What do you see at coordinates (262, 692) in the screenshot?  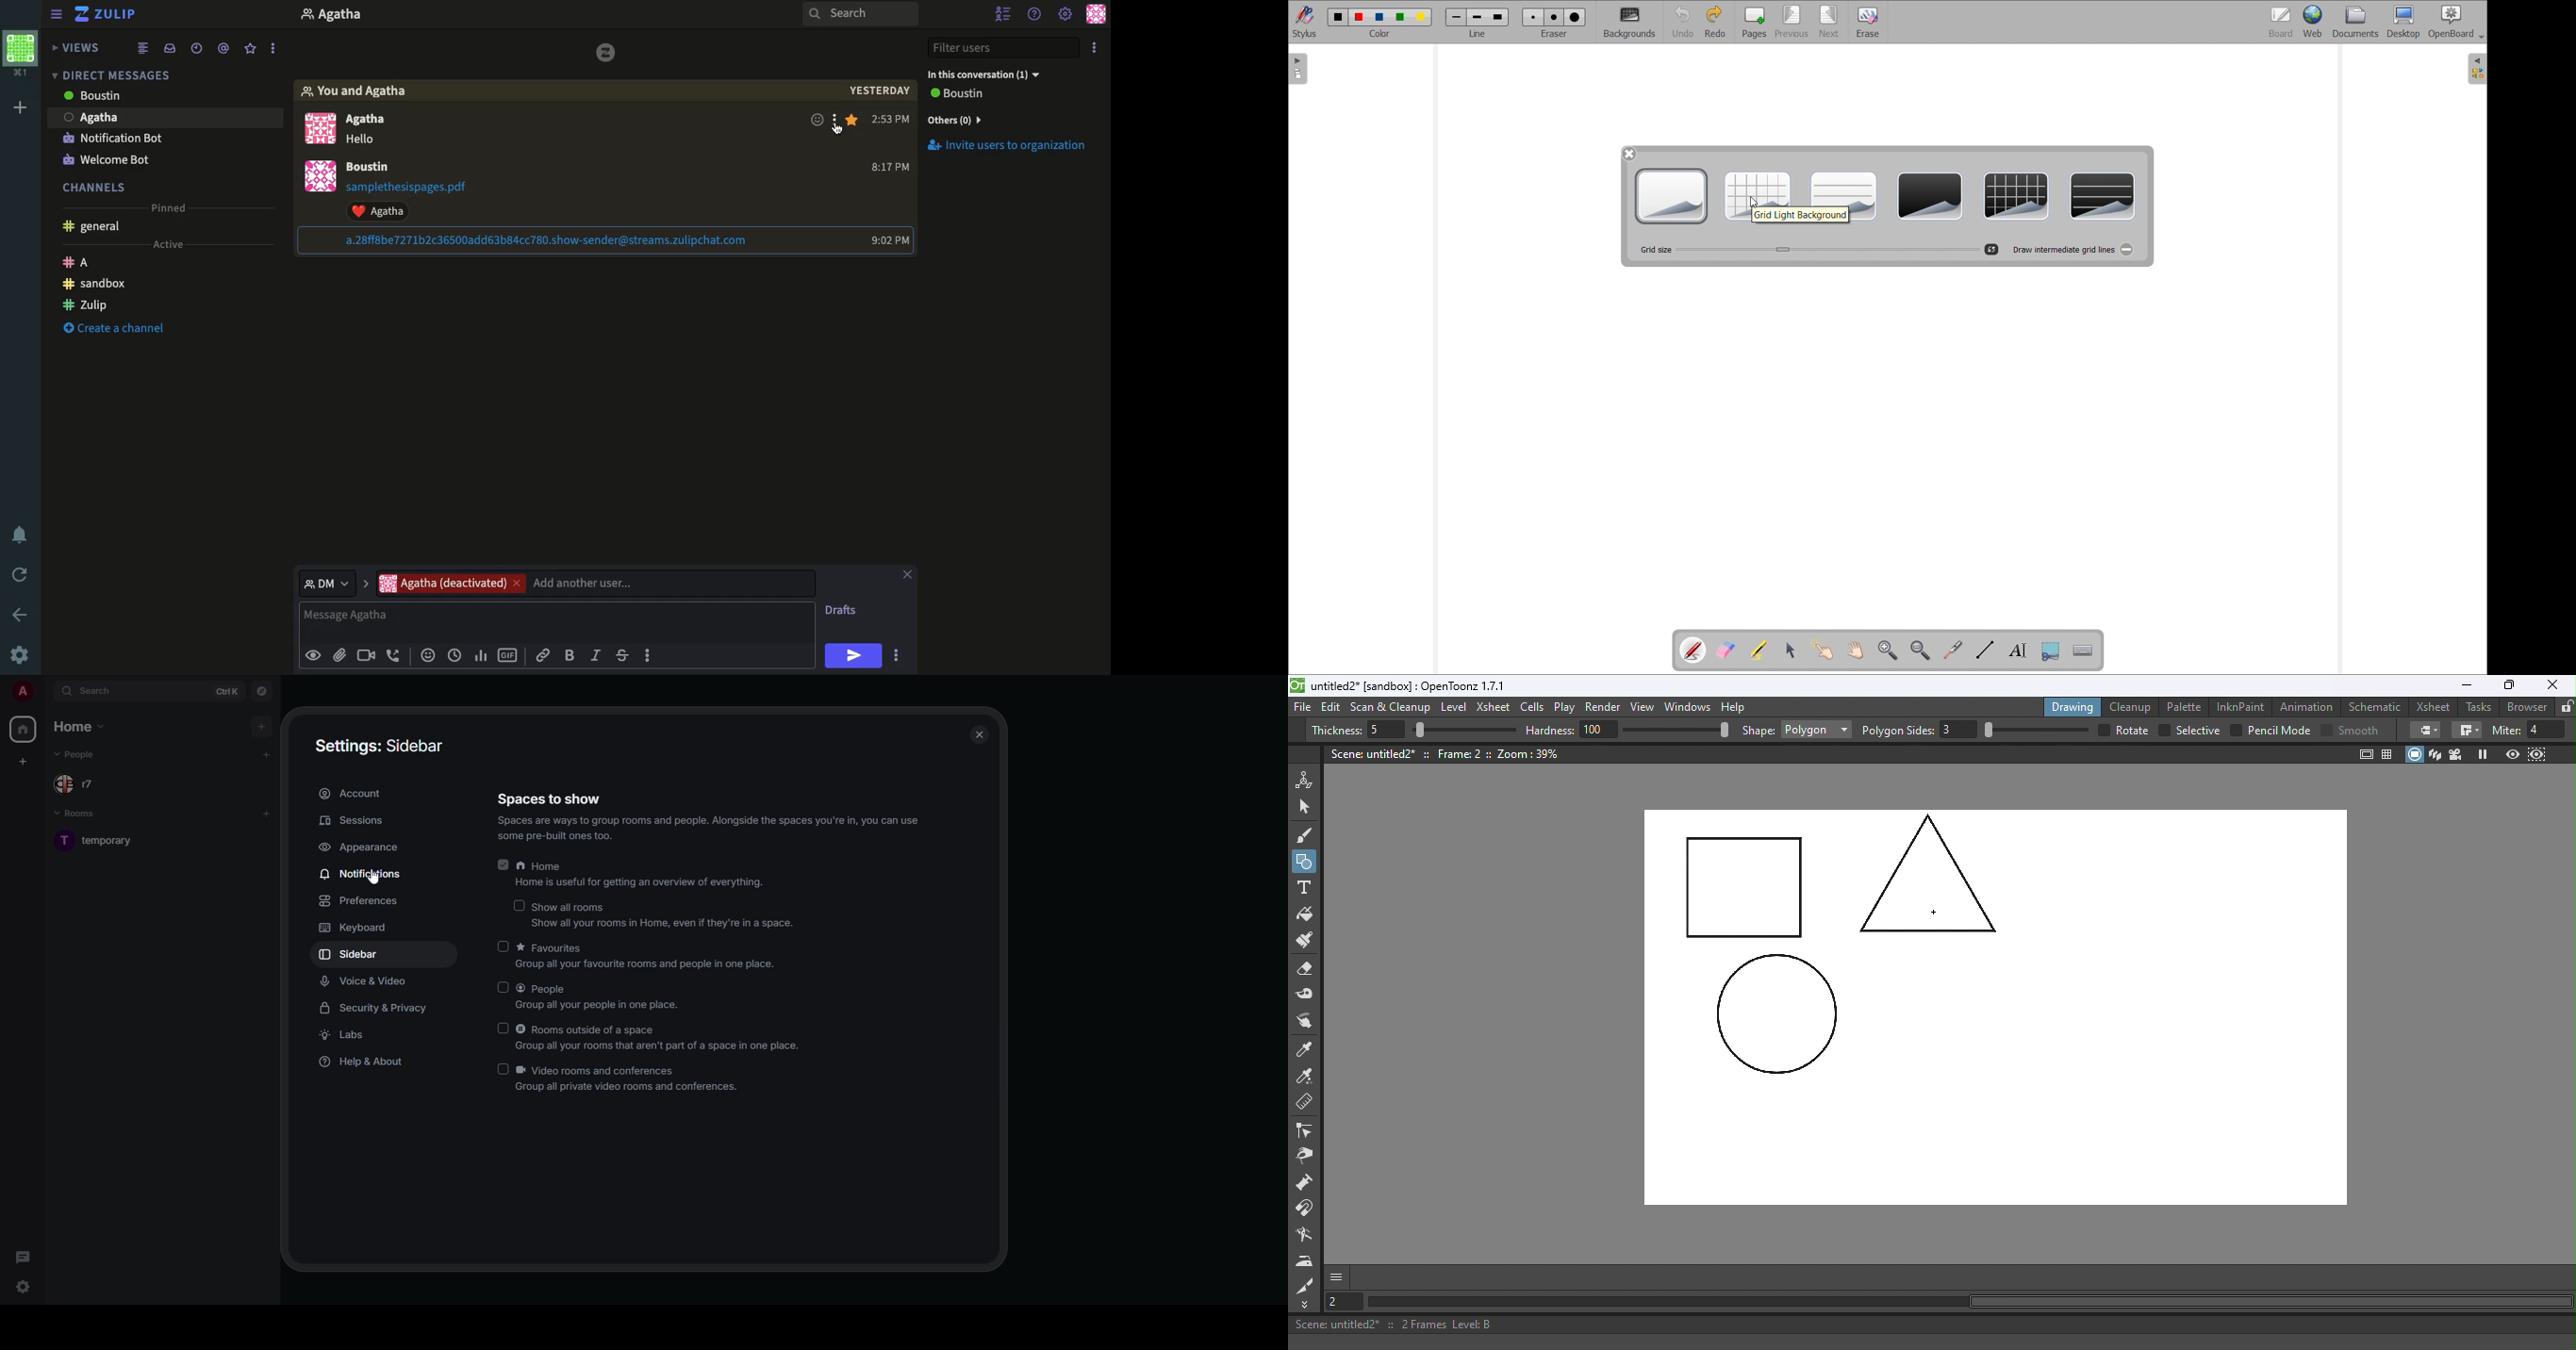 I see `navigator` at bounding box center [262, 692].